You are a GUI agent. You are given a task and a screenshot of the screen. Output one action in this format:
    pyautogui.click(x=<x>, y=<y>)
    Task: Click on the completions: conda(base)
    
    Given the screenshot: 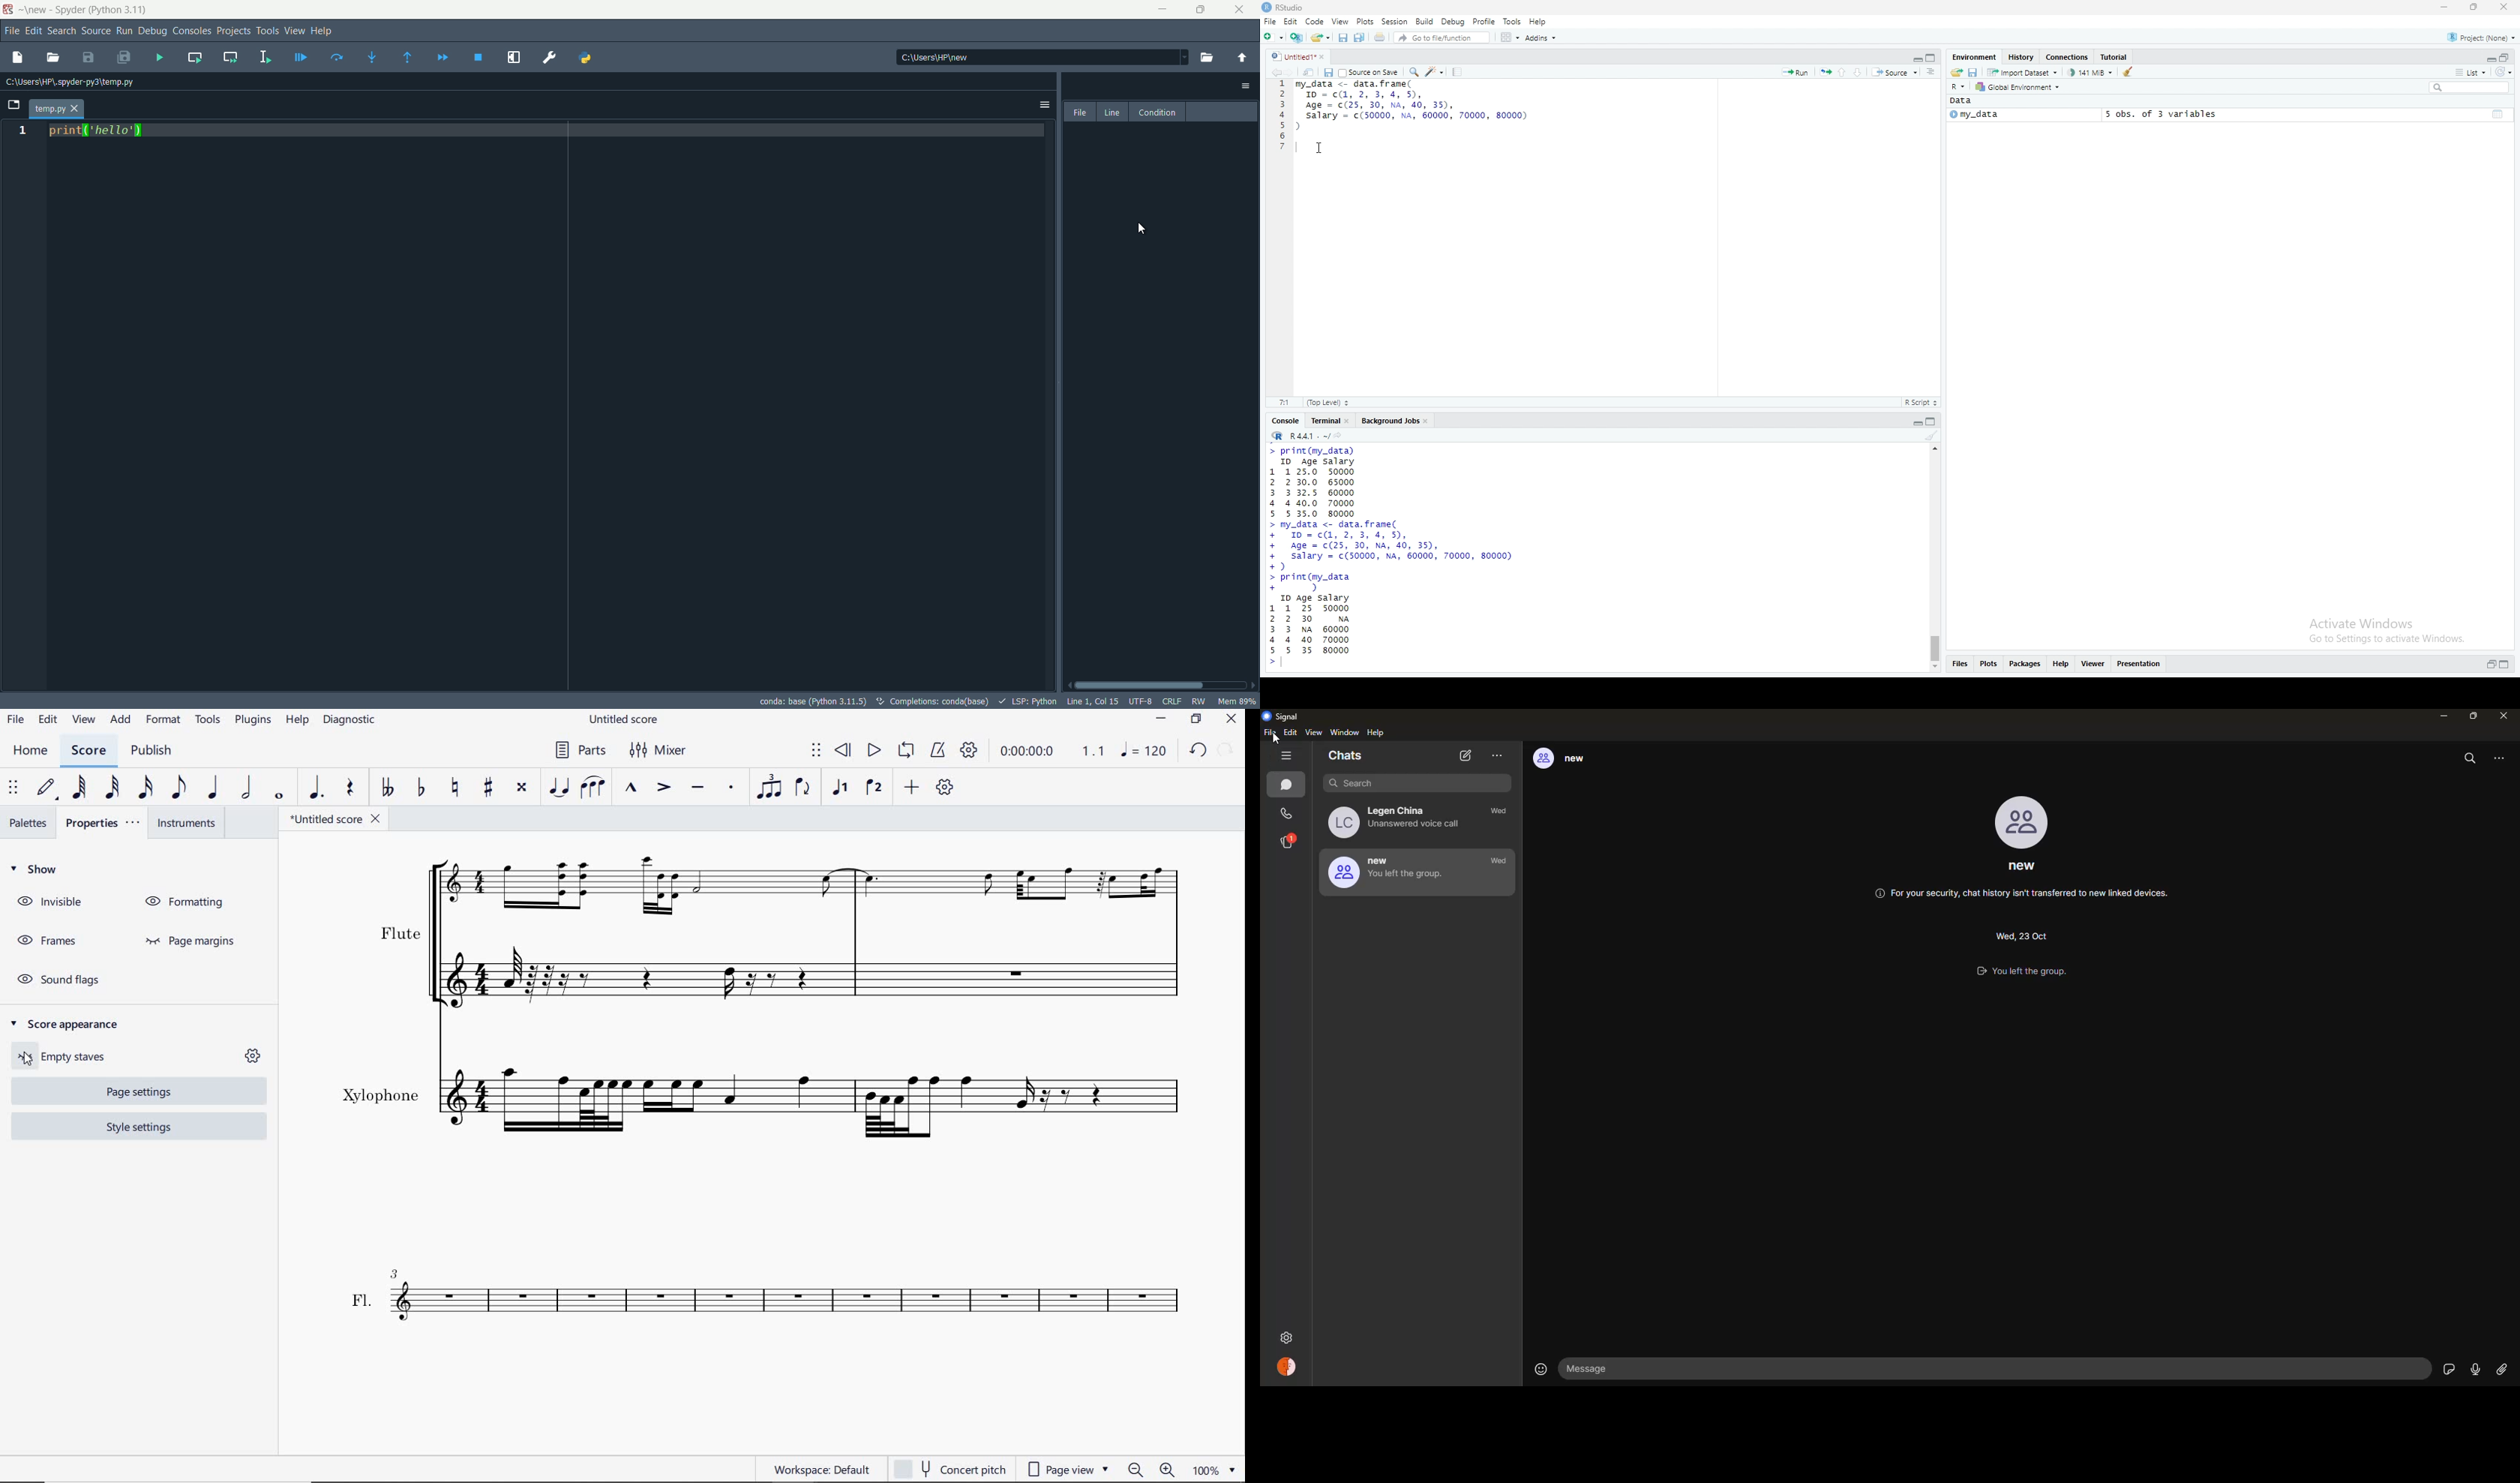 What is the action you would take?
    pyautogui.click(x=931, y=701)
    